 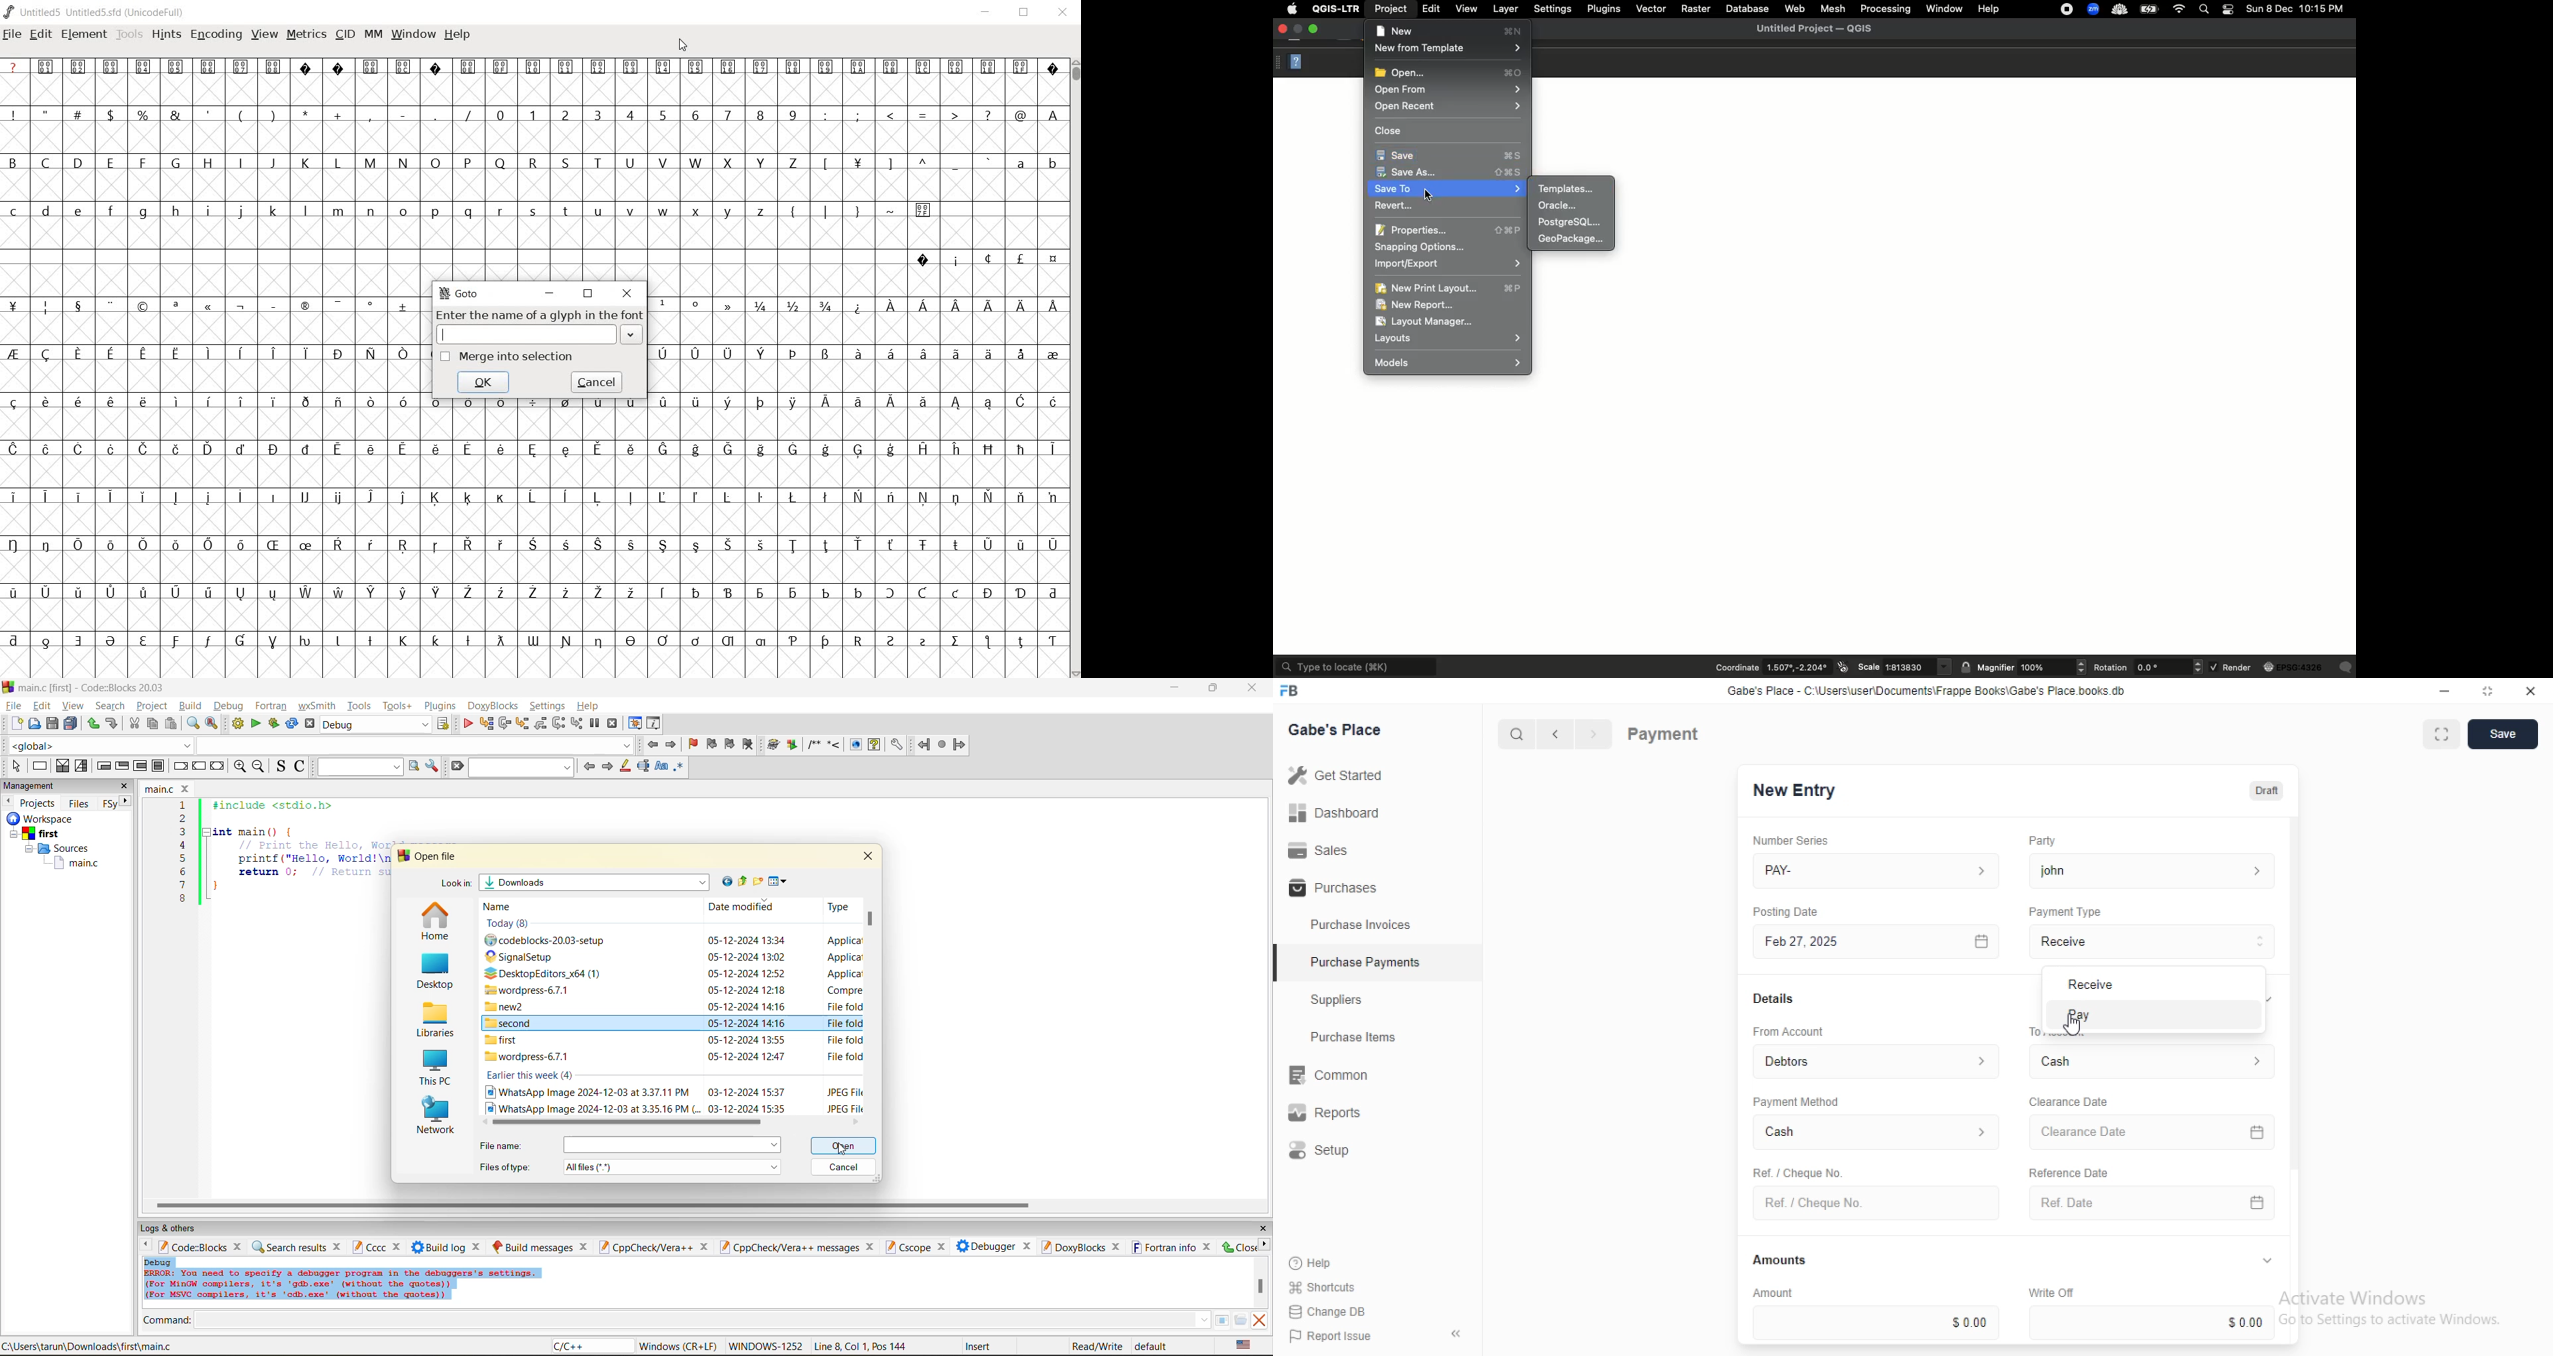 What do you see at coordinates (533, 451) in the screenshot?
I see `Symbol` at bounding box center [533, 451].